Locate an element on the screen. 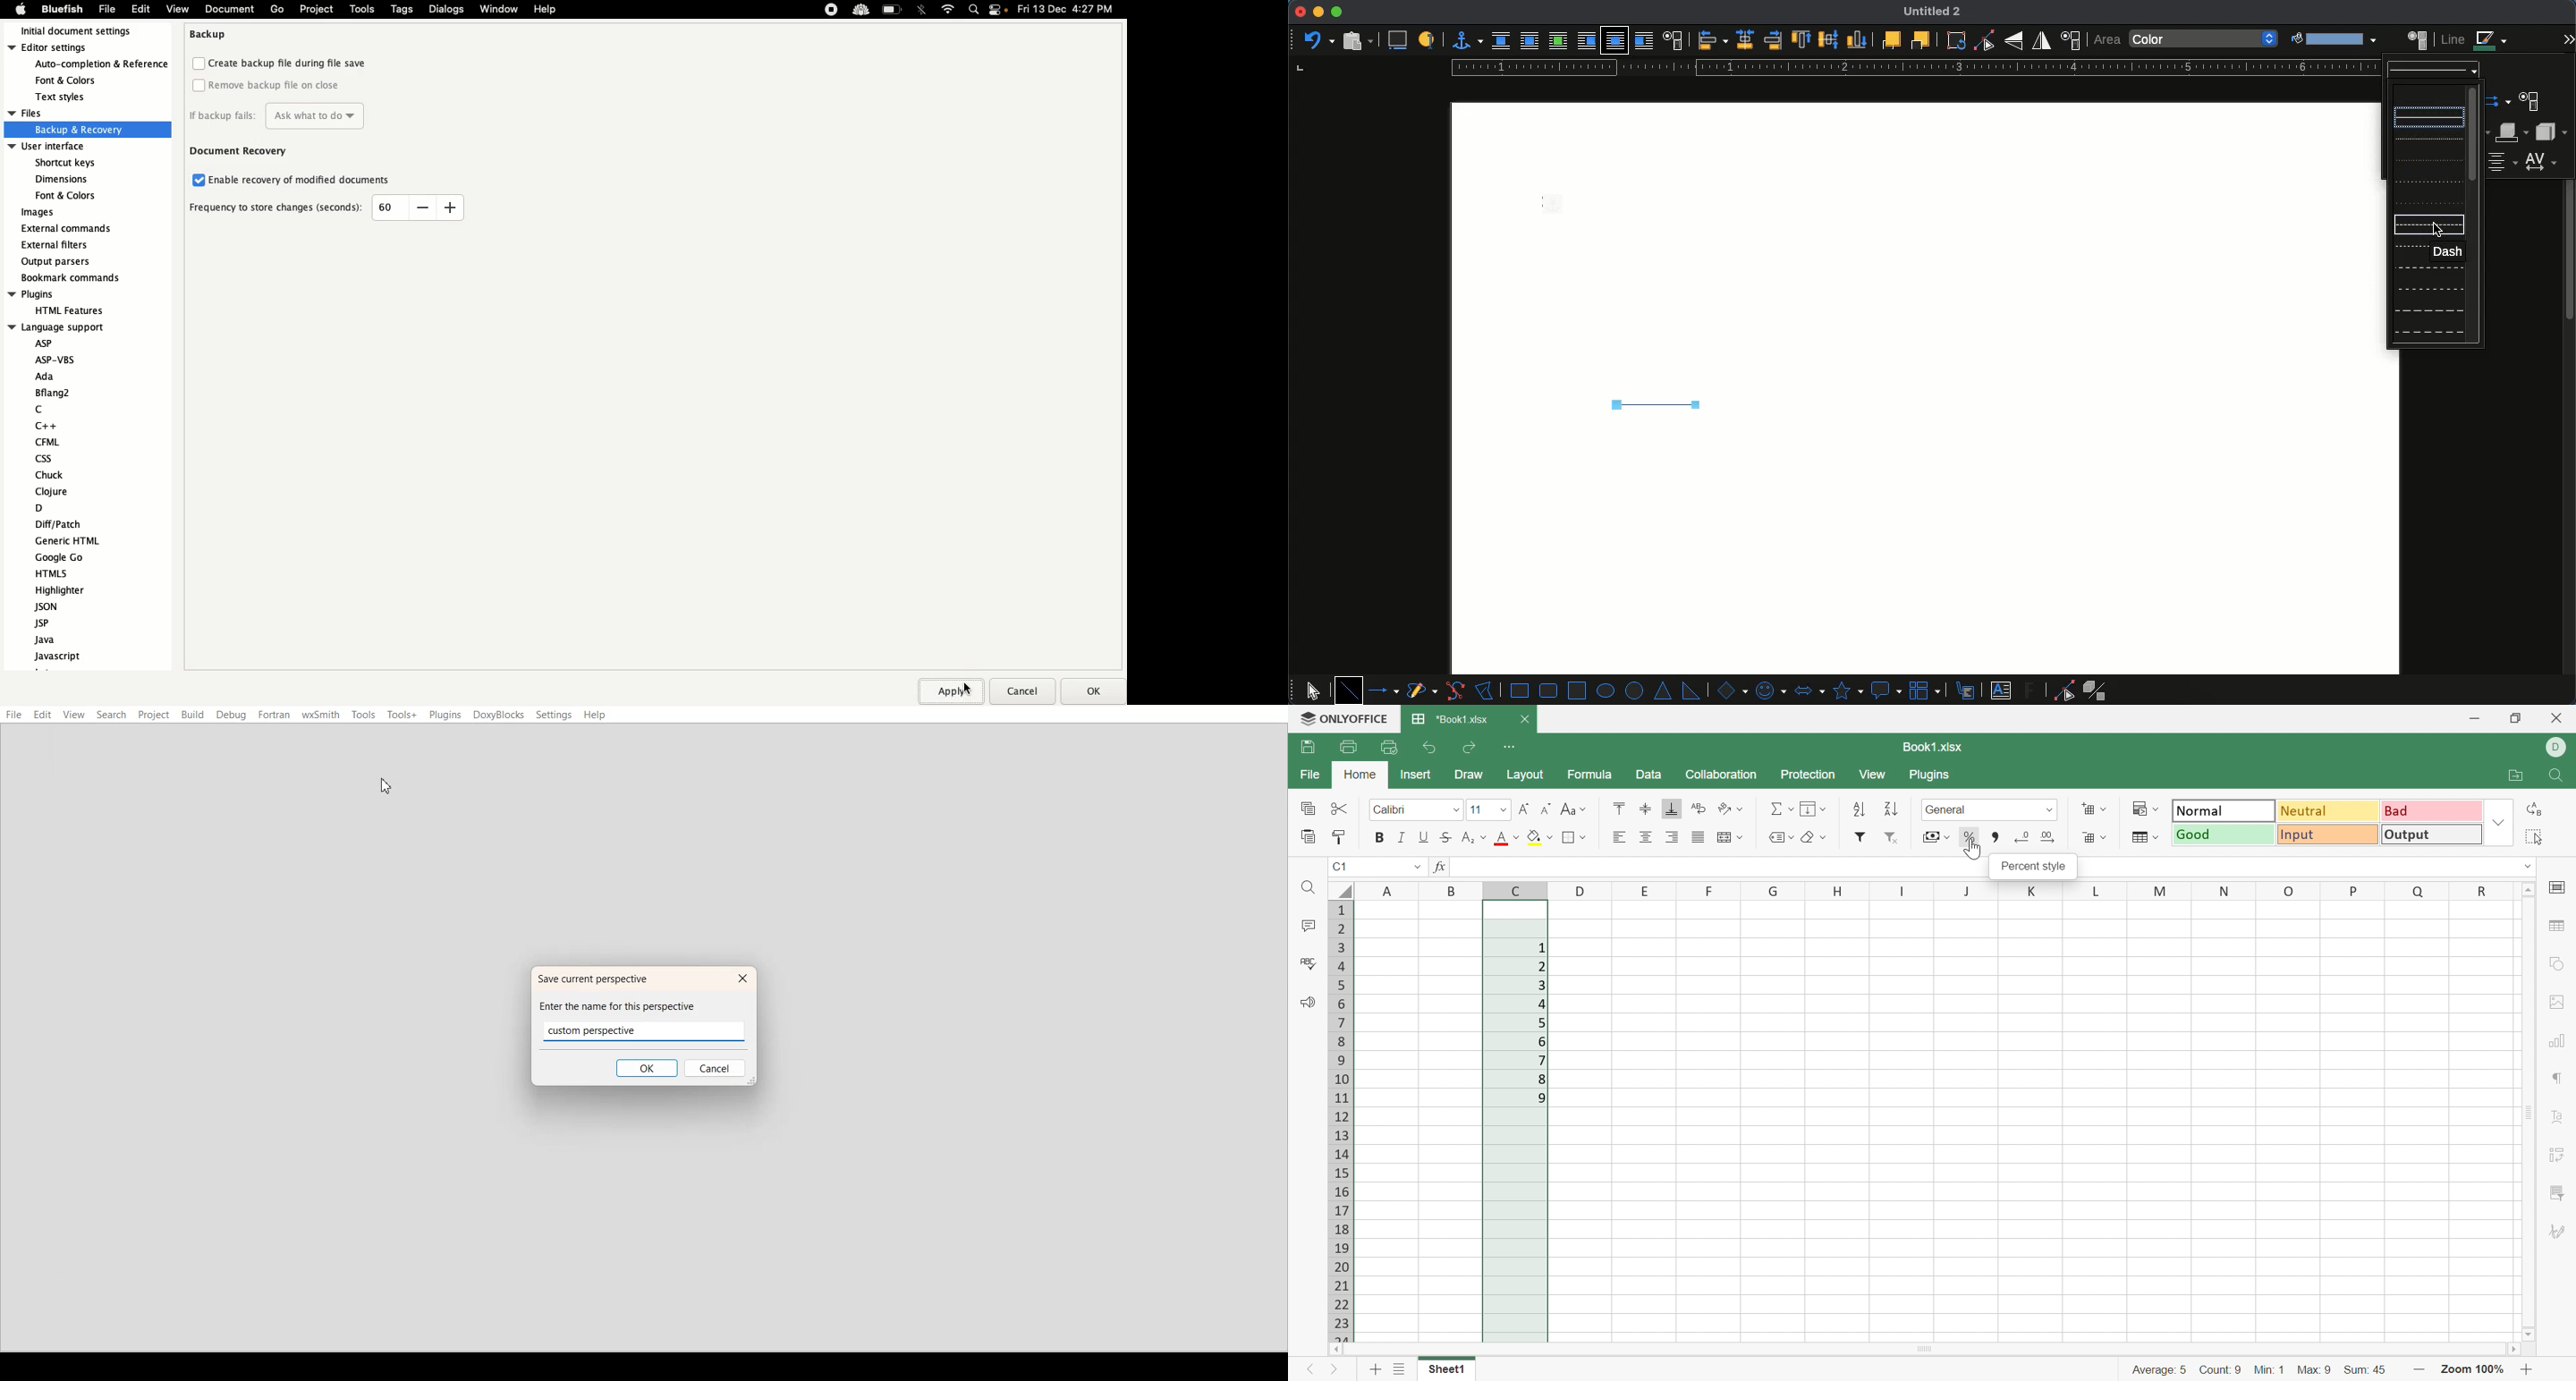 The height and width of the screenshot is (1400, 2576). fill color is located at coordinates (2332, 39).